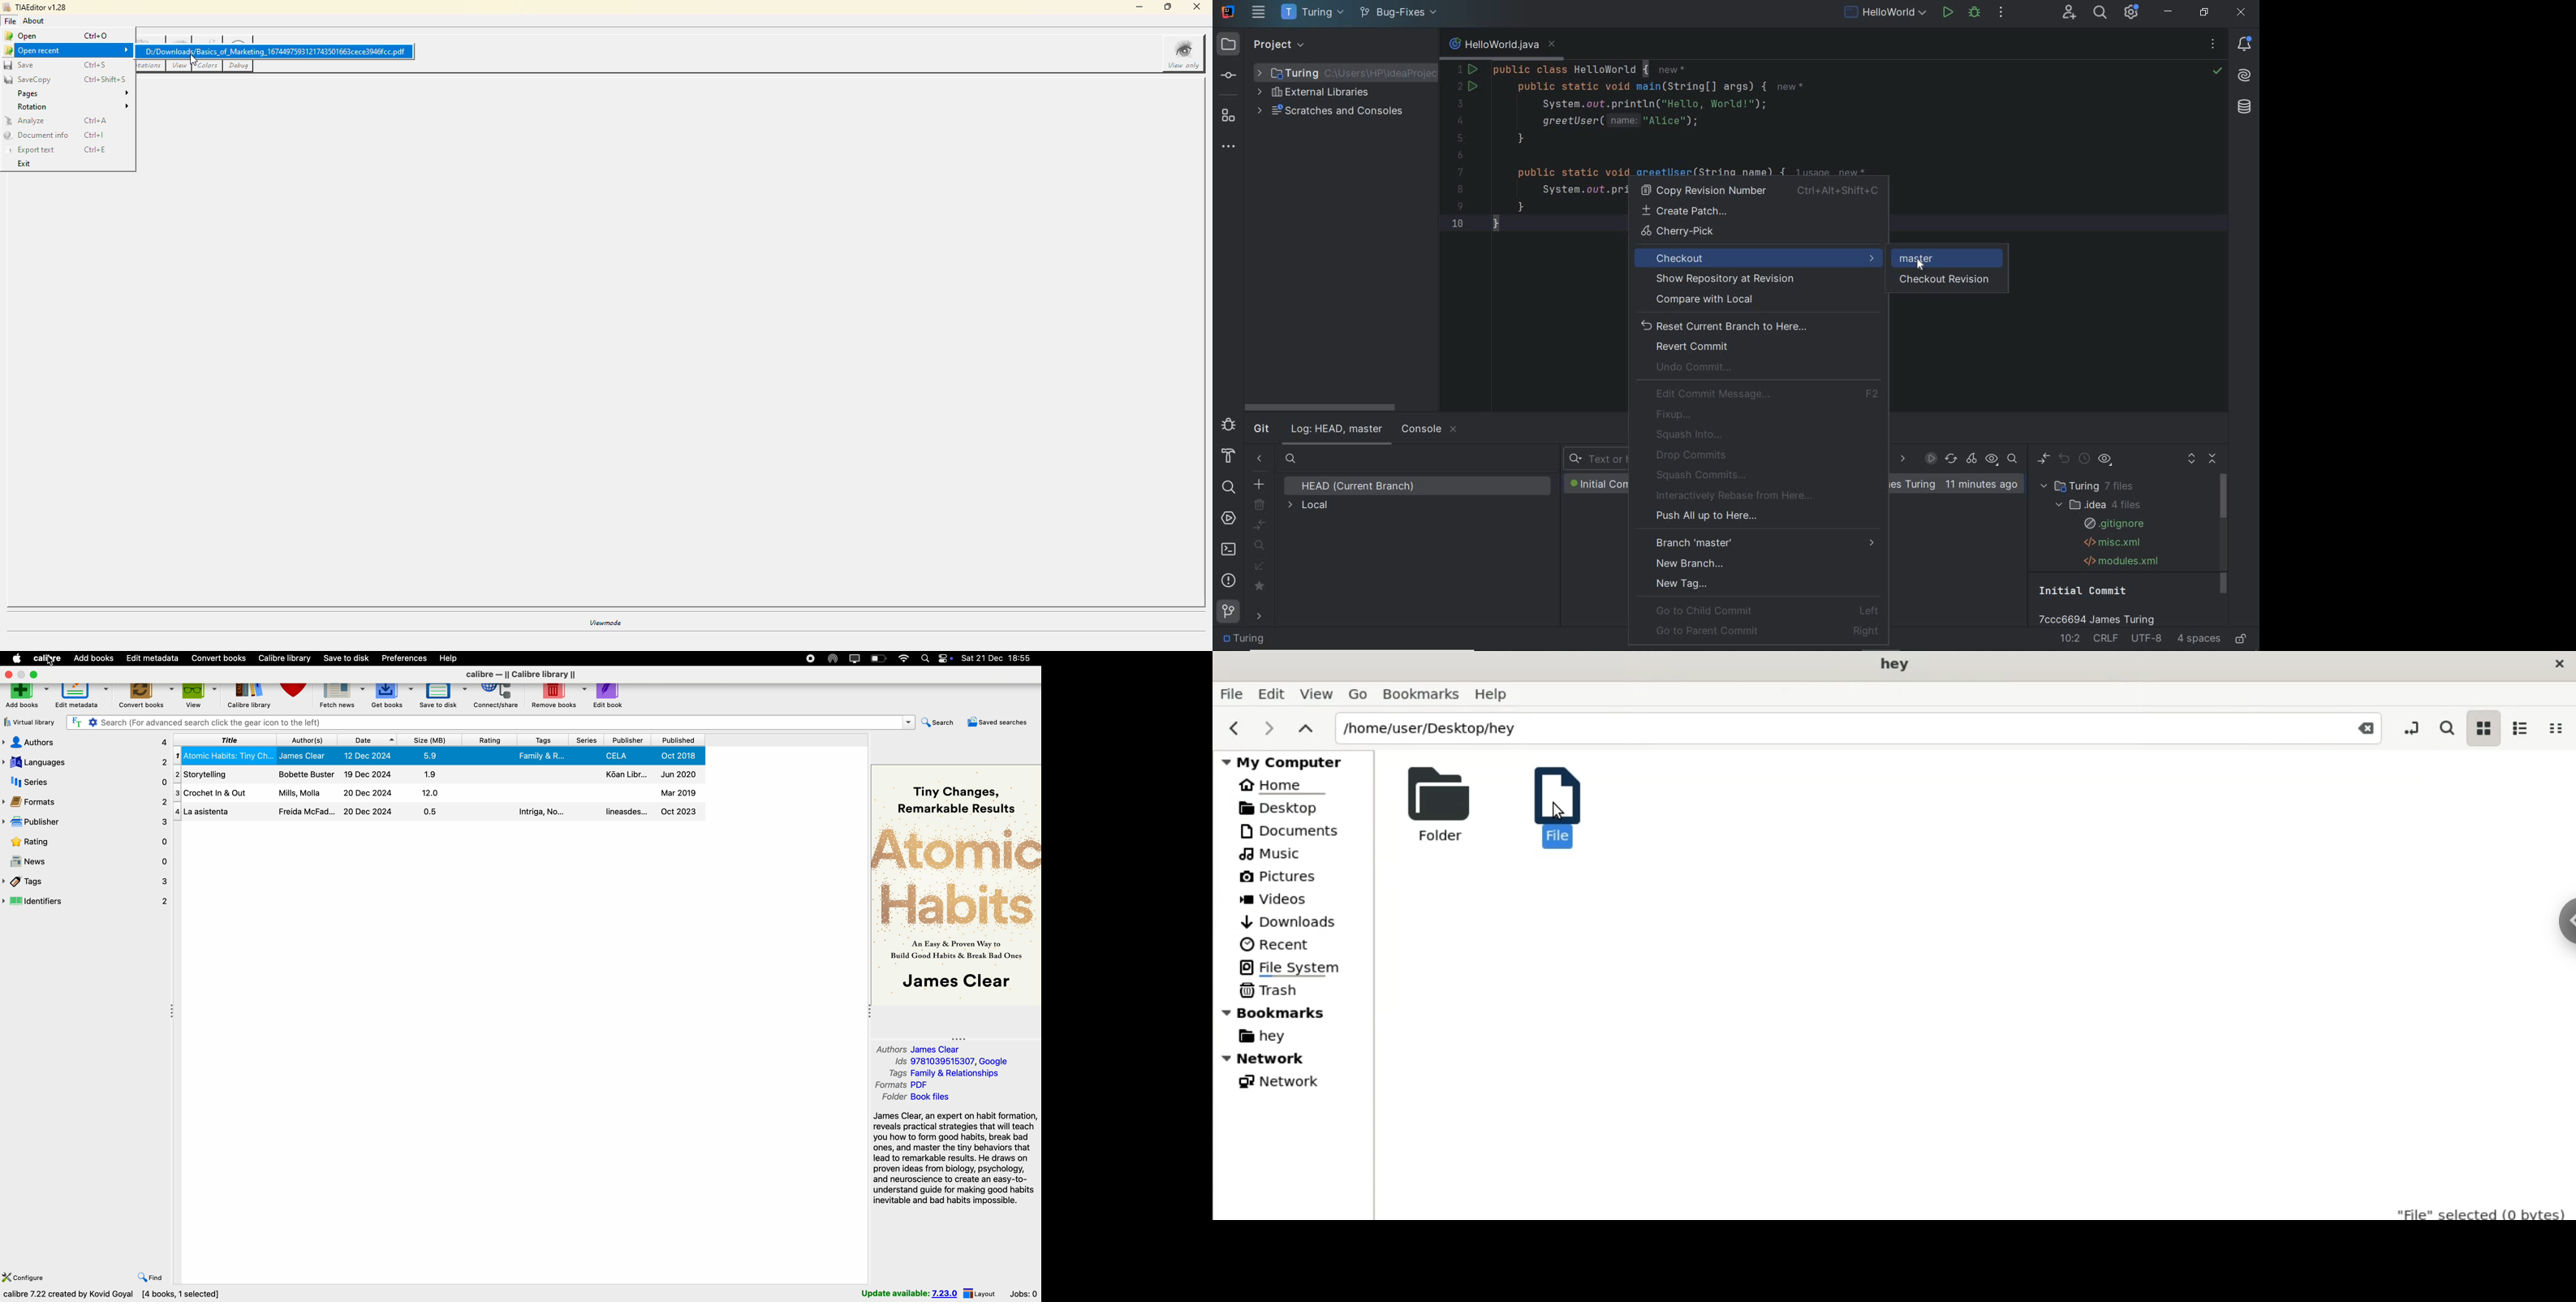 The image size is (2576, 1316). I want to click on get books, so click(391, 697).